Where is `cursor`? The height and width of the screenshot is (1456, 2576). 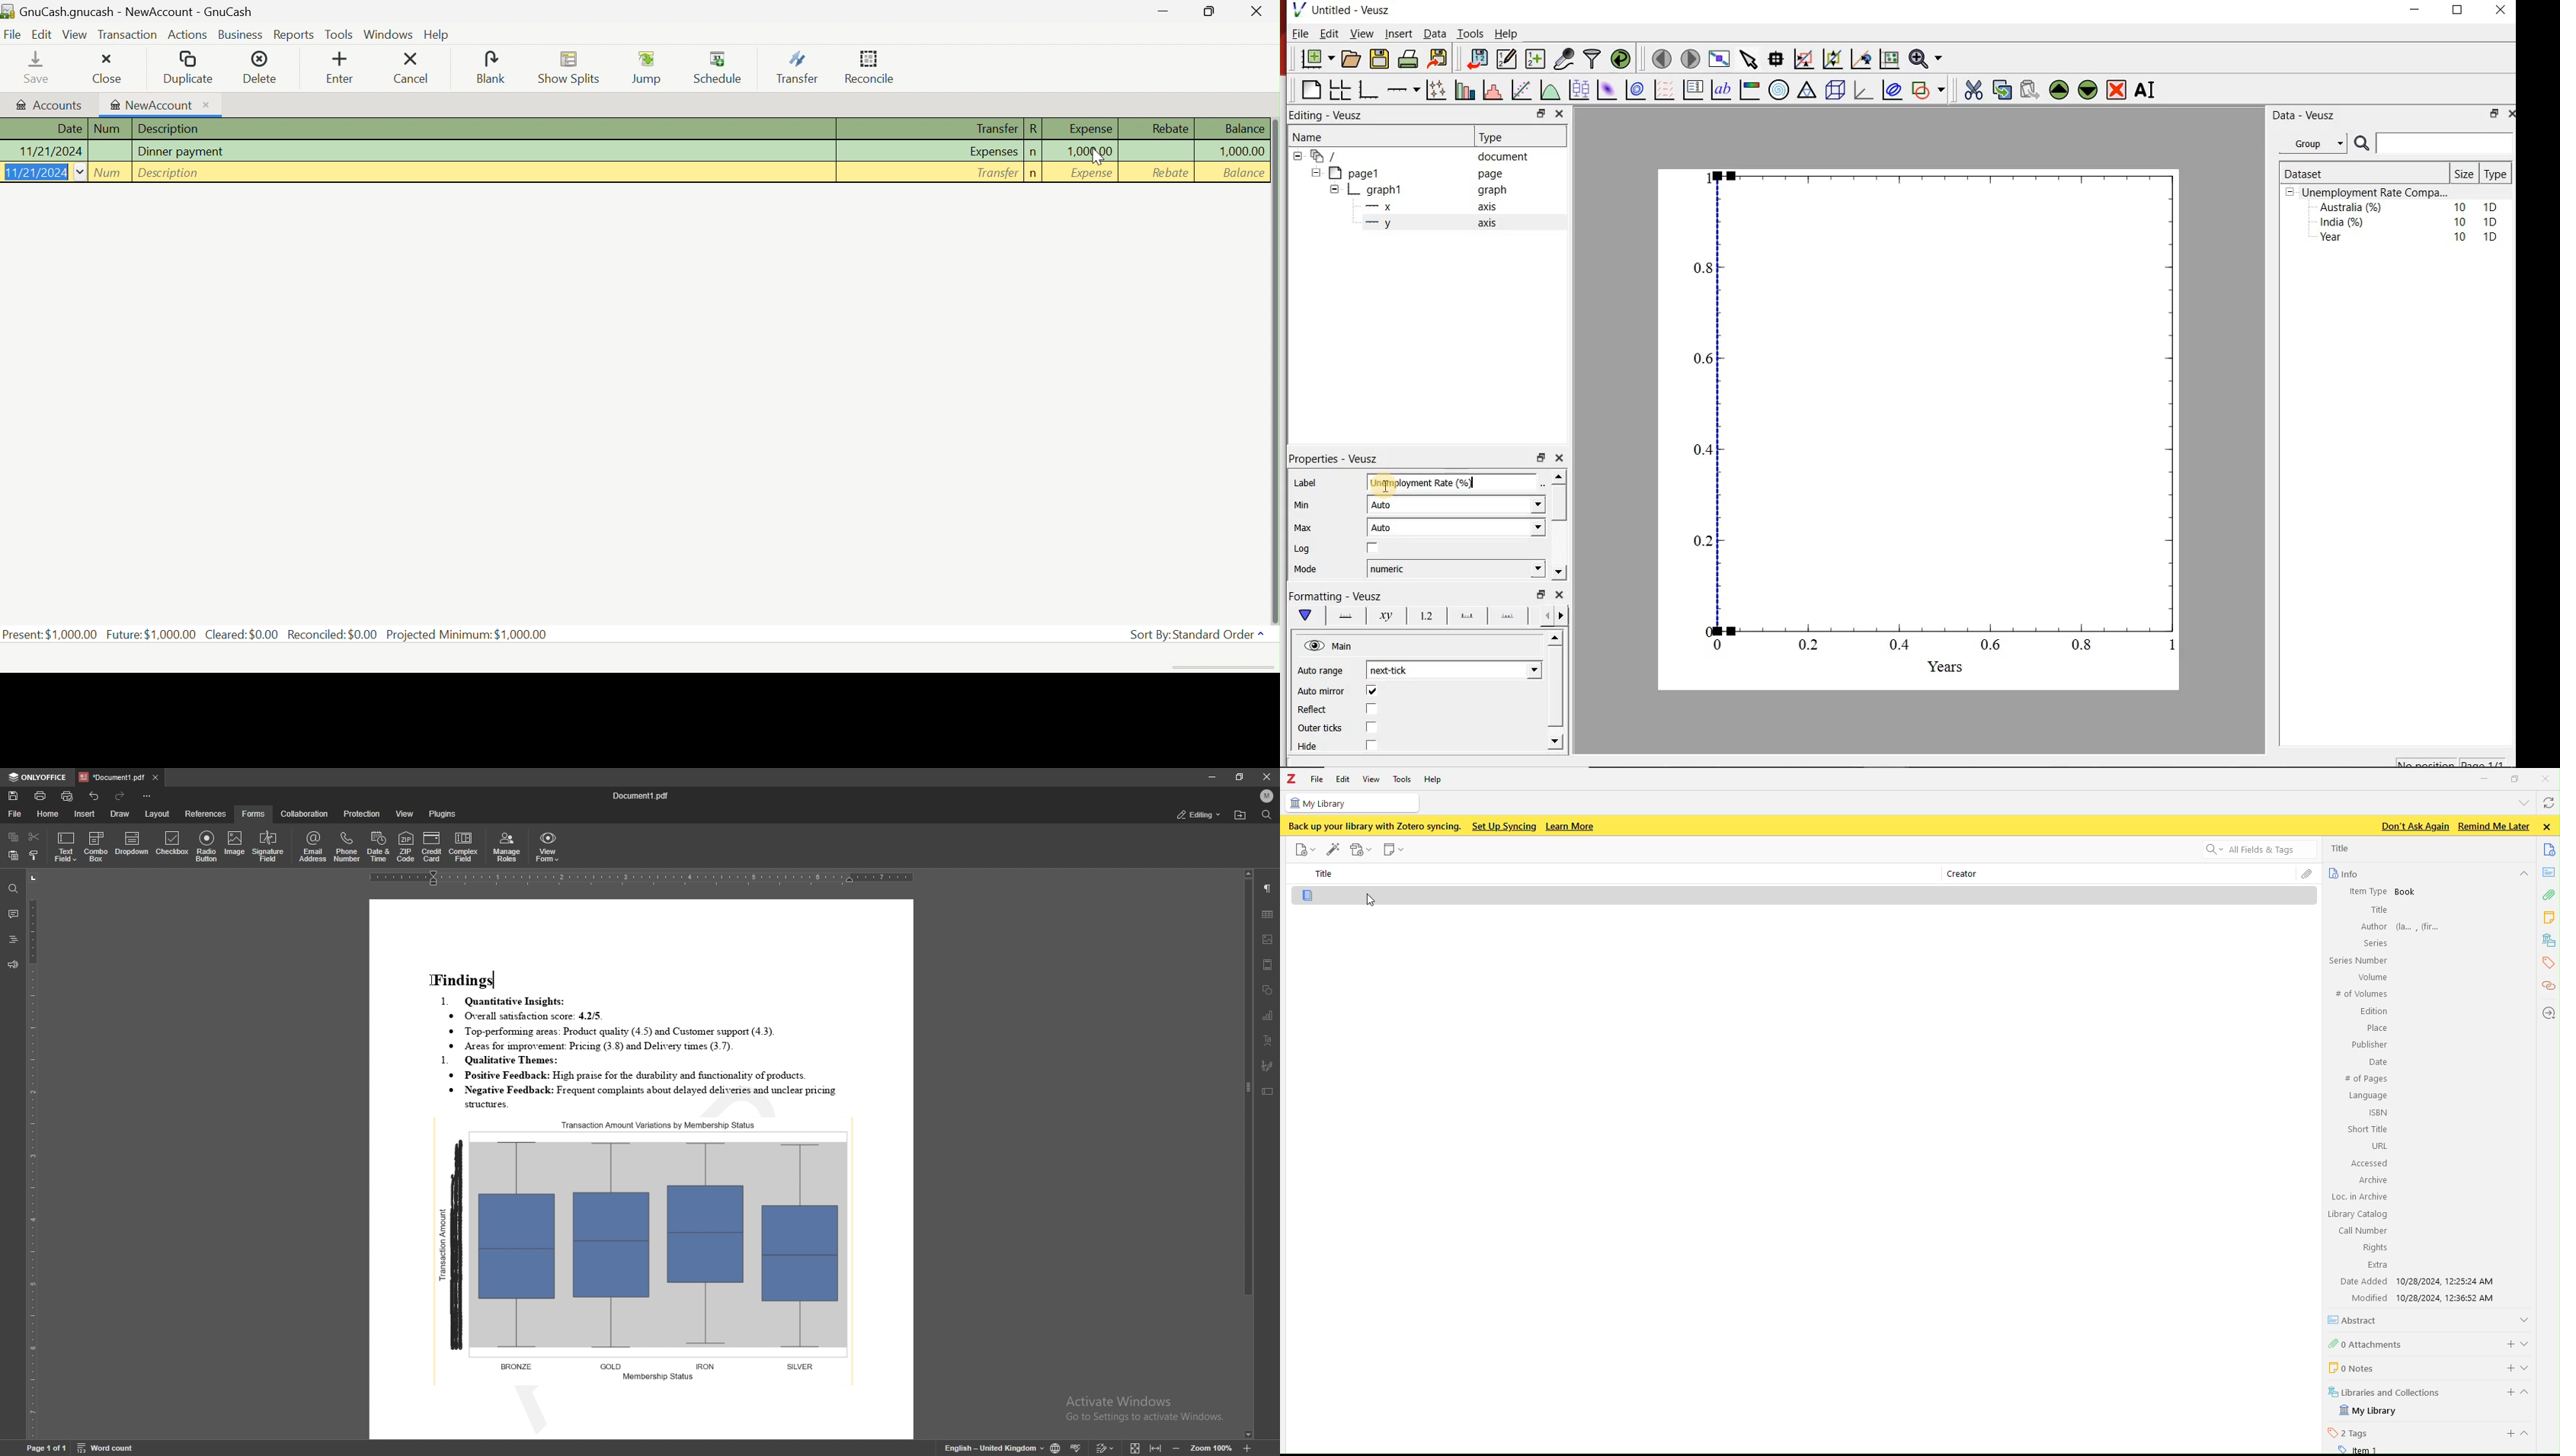 cursor is located at coordinates (1371, 902).